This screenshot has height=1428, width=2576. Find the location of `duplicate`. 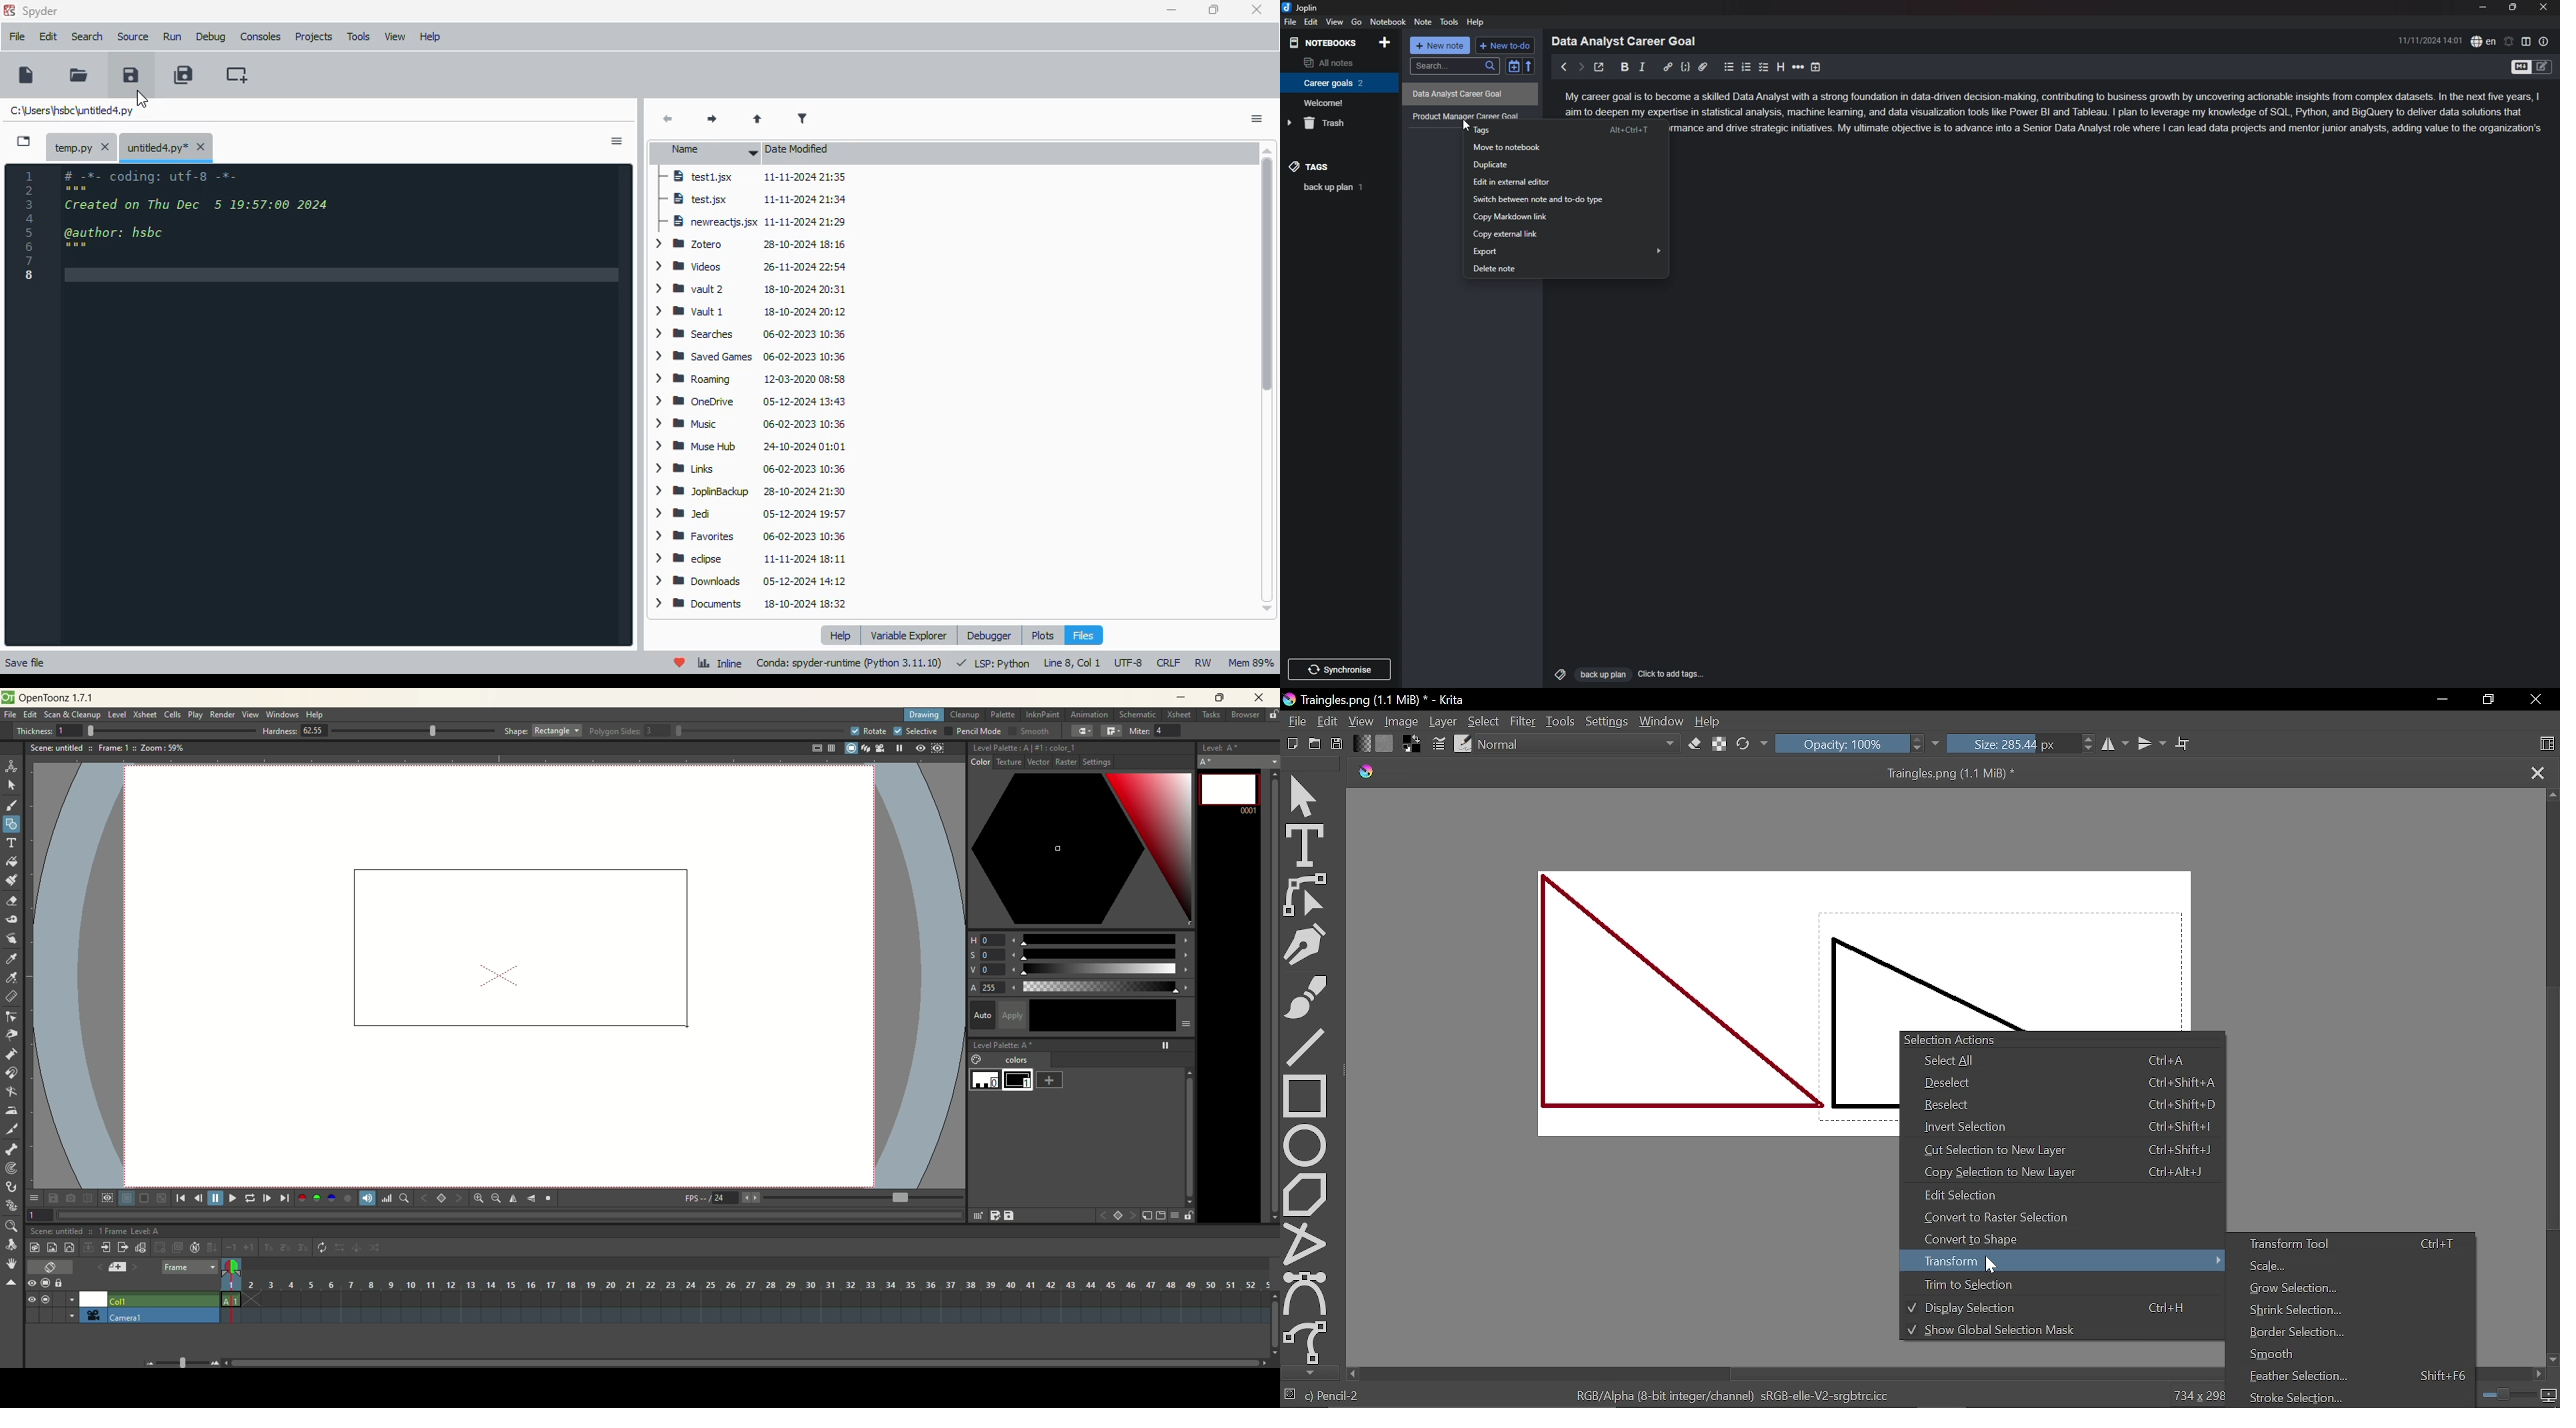

duplicate is located at coordinates (1565, 164).